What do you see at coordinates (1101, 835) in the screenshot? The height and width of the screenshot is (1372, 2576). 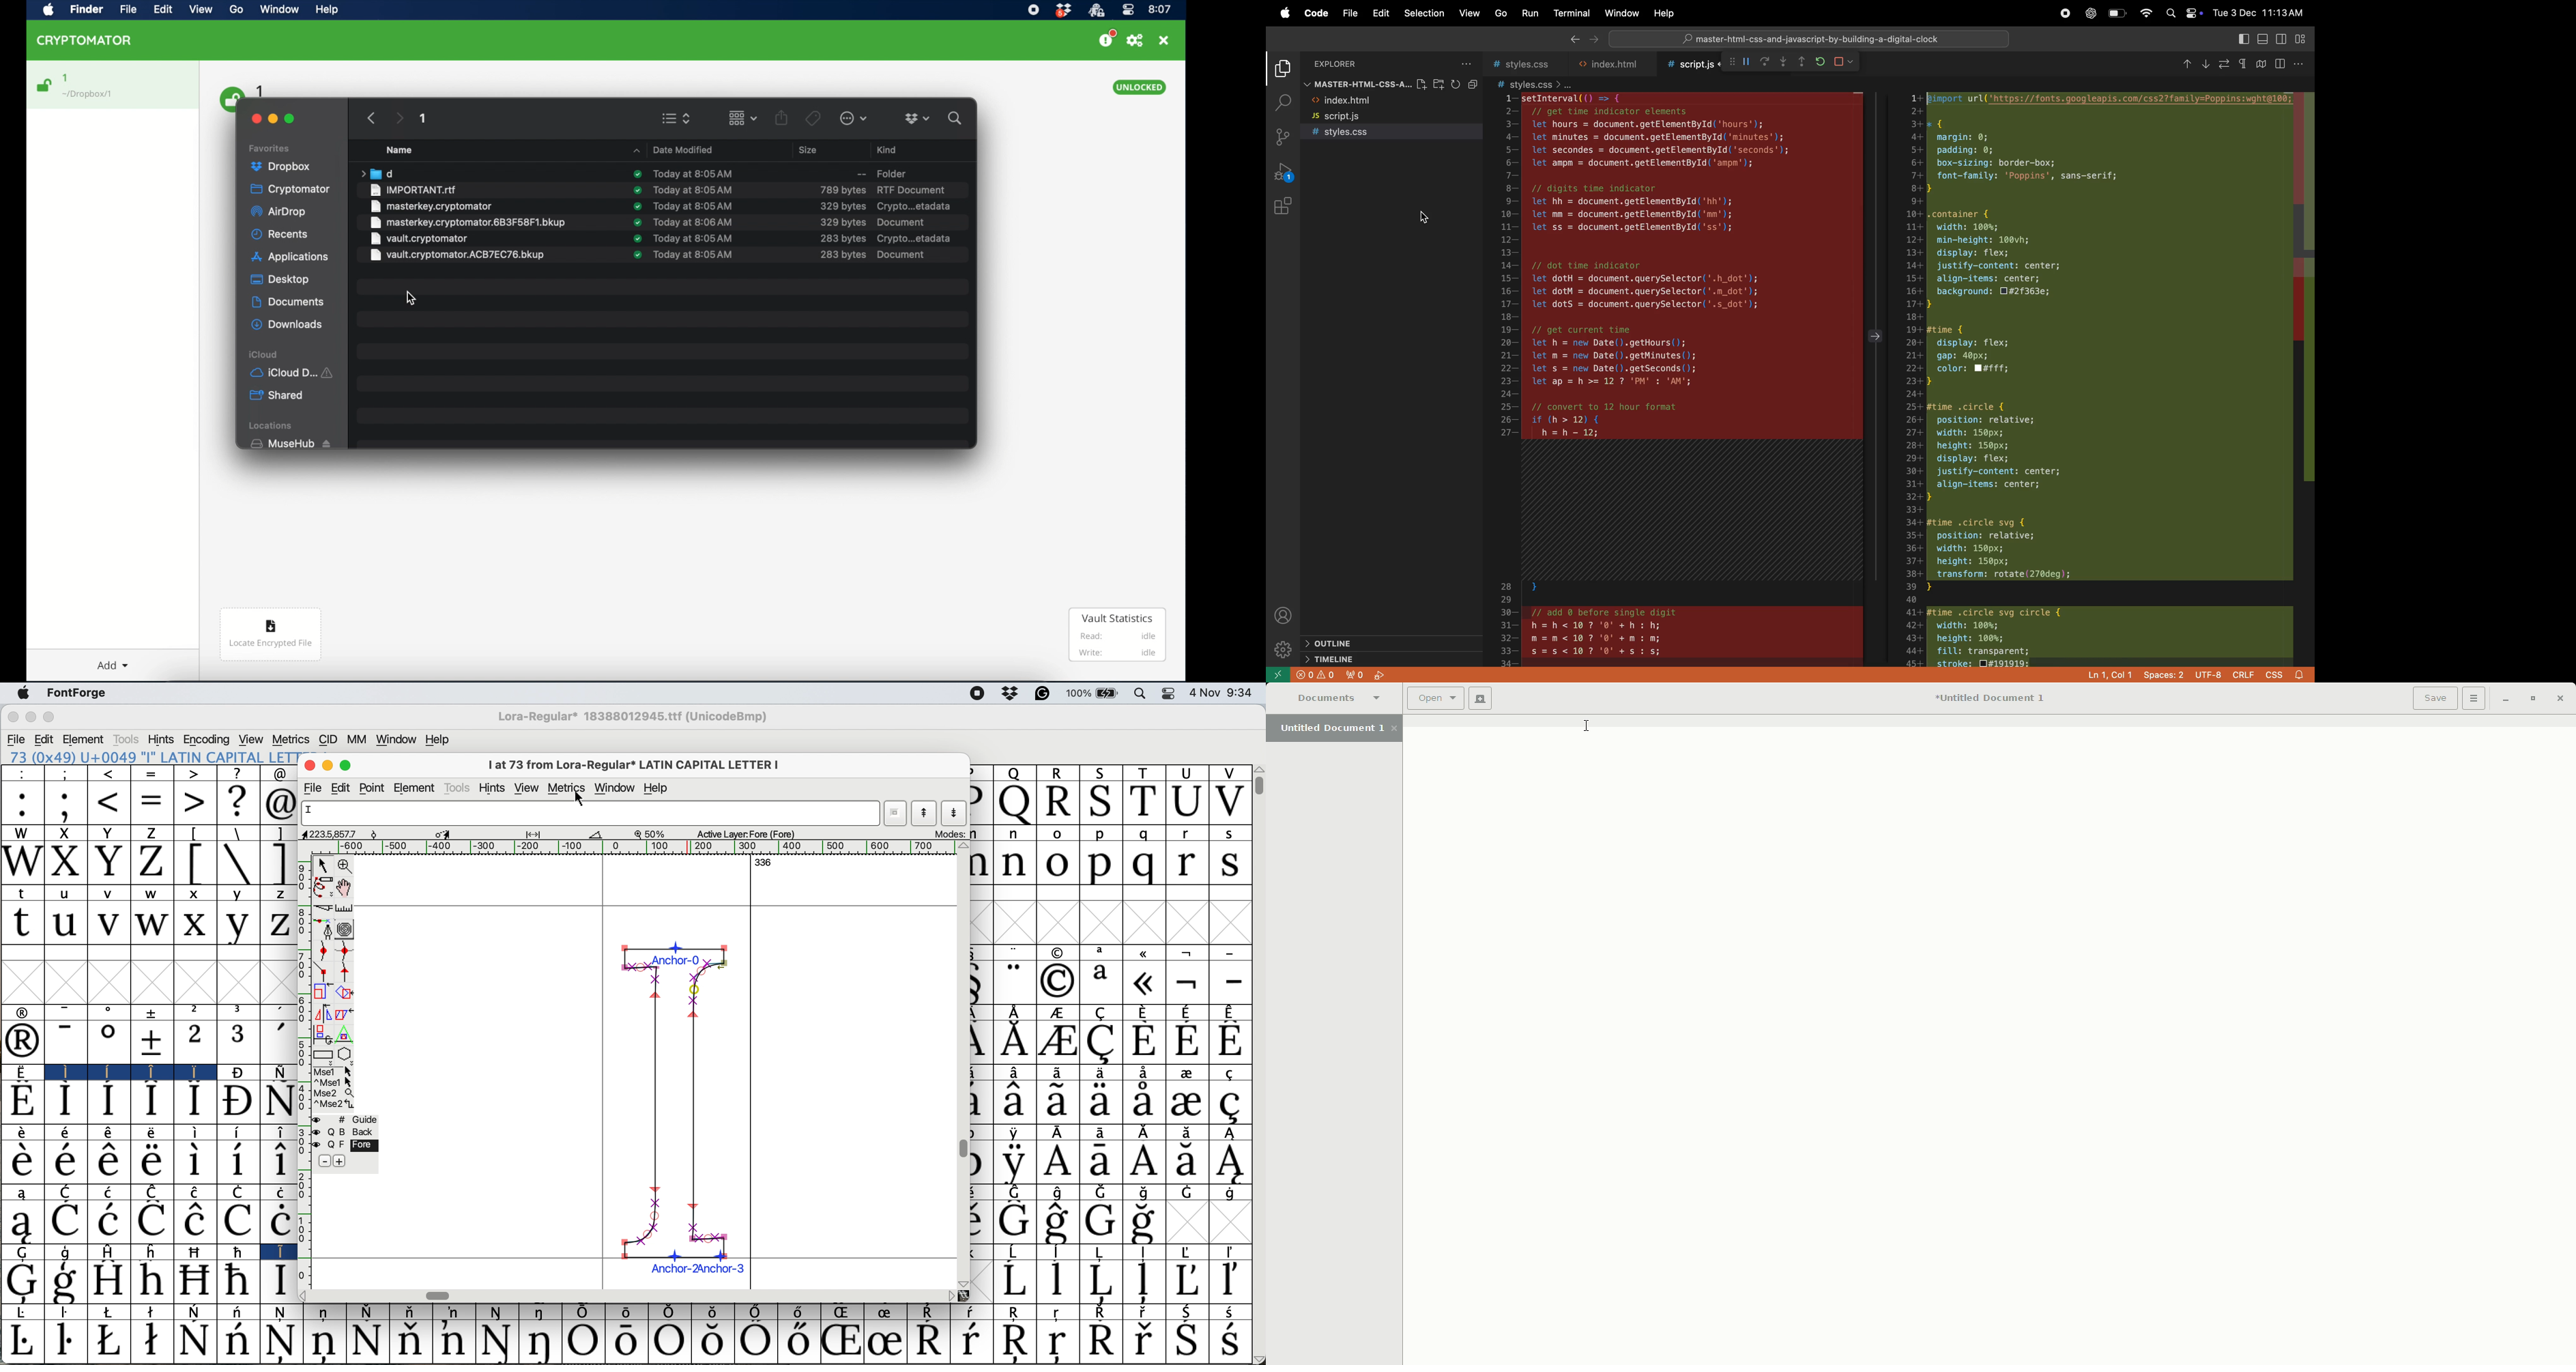 I see `p` at bounding box center [1101, 835].